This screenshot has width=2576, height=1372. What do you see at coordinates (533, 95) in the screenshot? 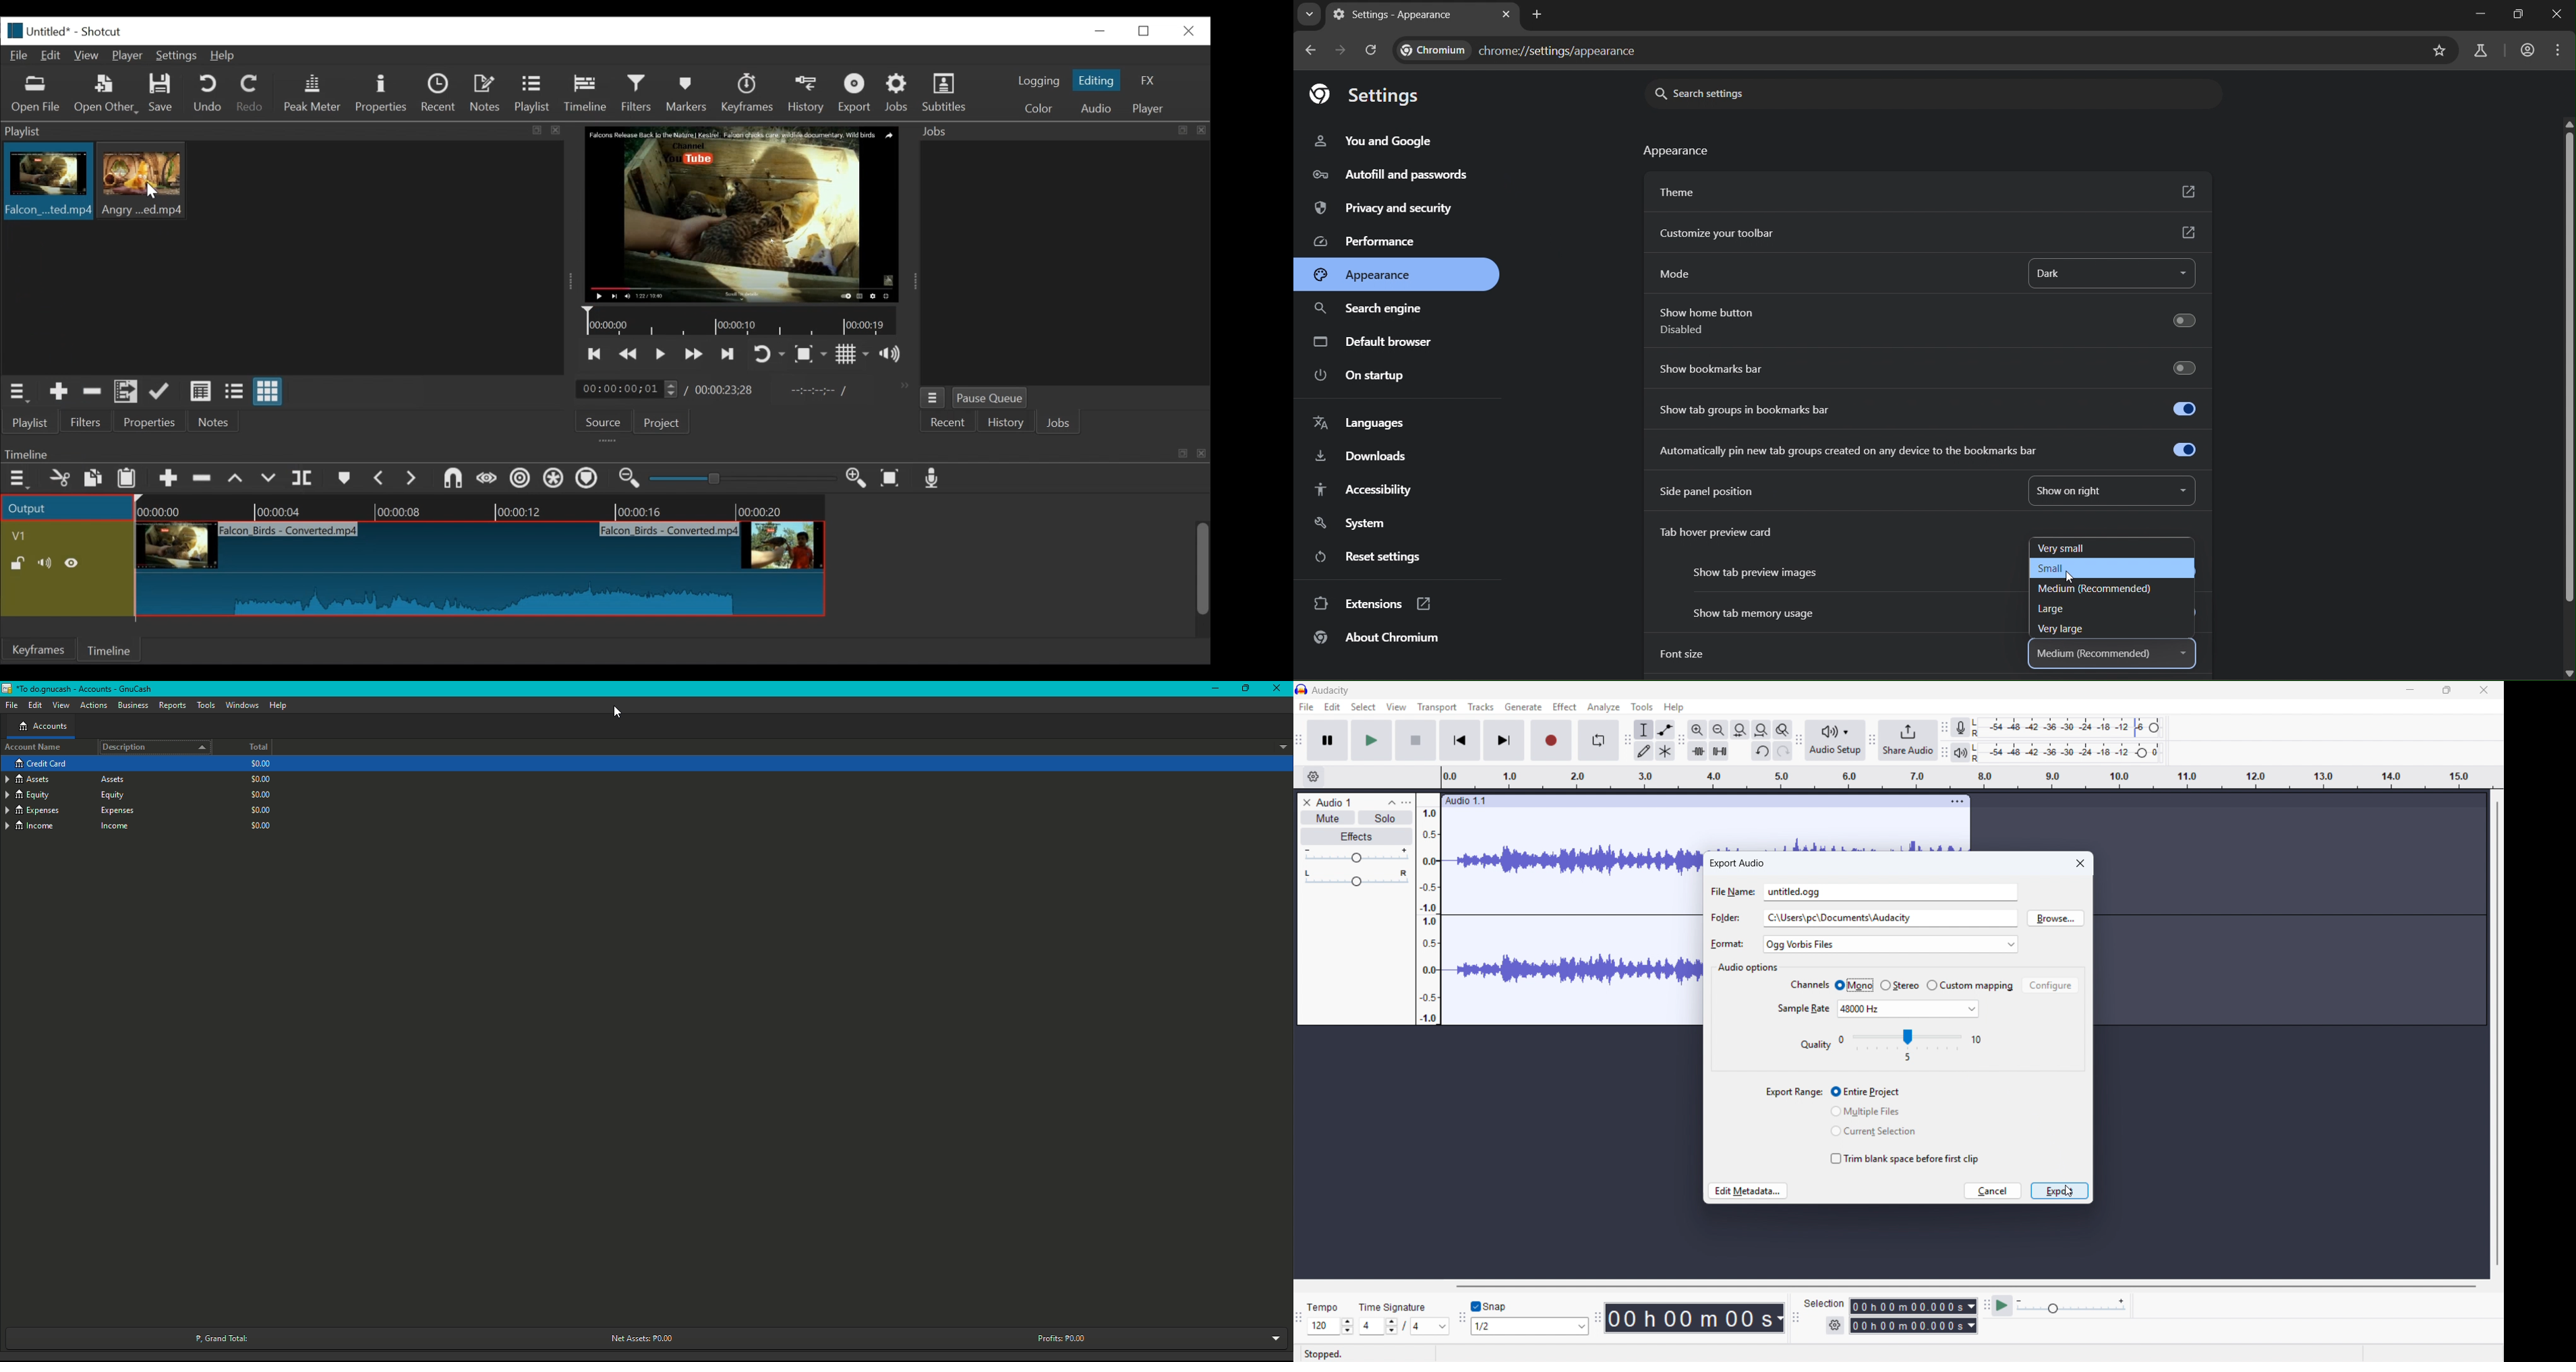
I see `Playlist` at bounding box center [533, 95].